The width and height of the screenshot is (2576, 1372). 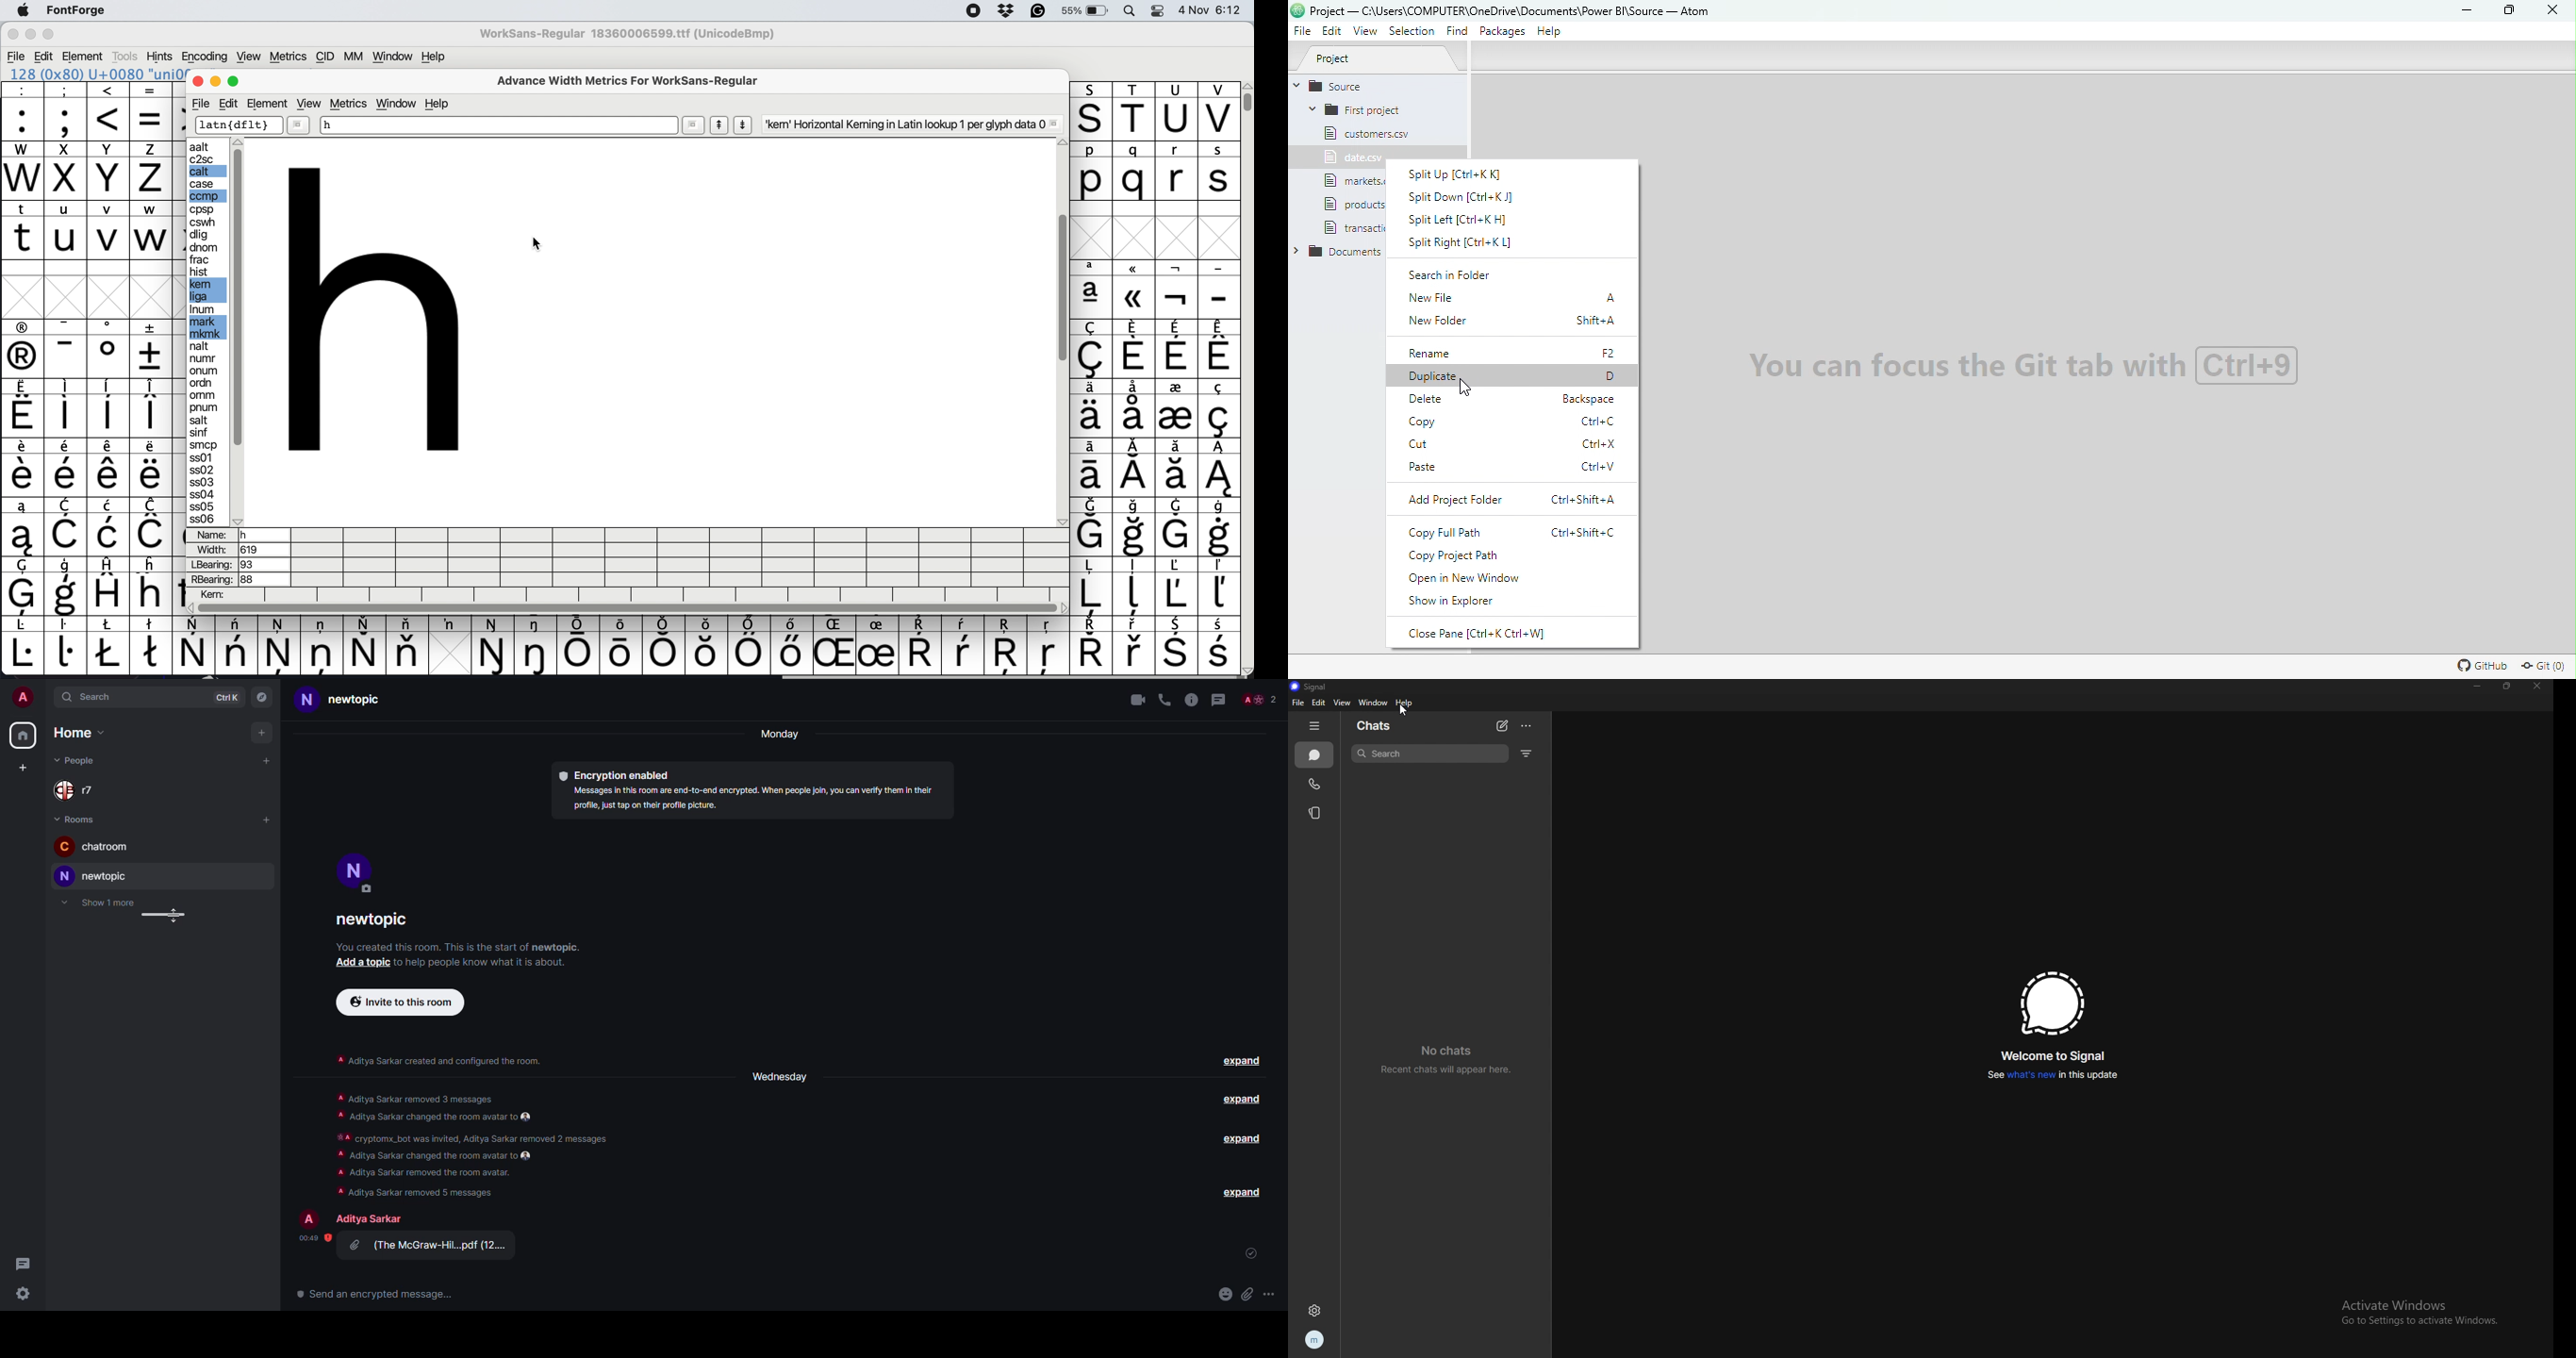 What do you see at coordinates (719, 125) in the screenshot?
I see `show previous letter` at bounding box center [719, 125].